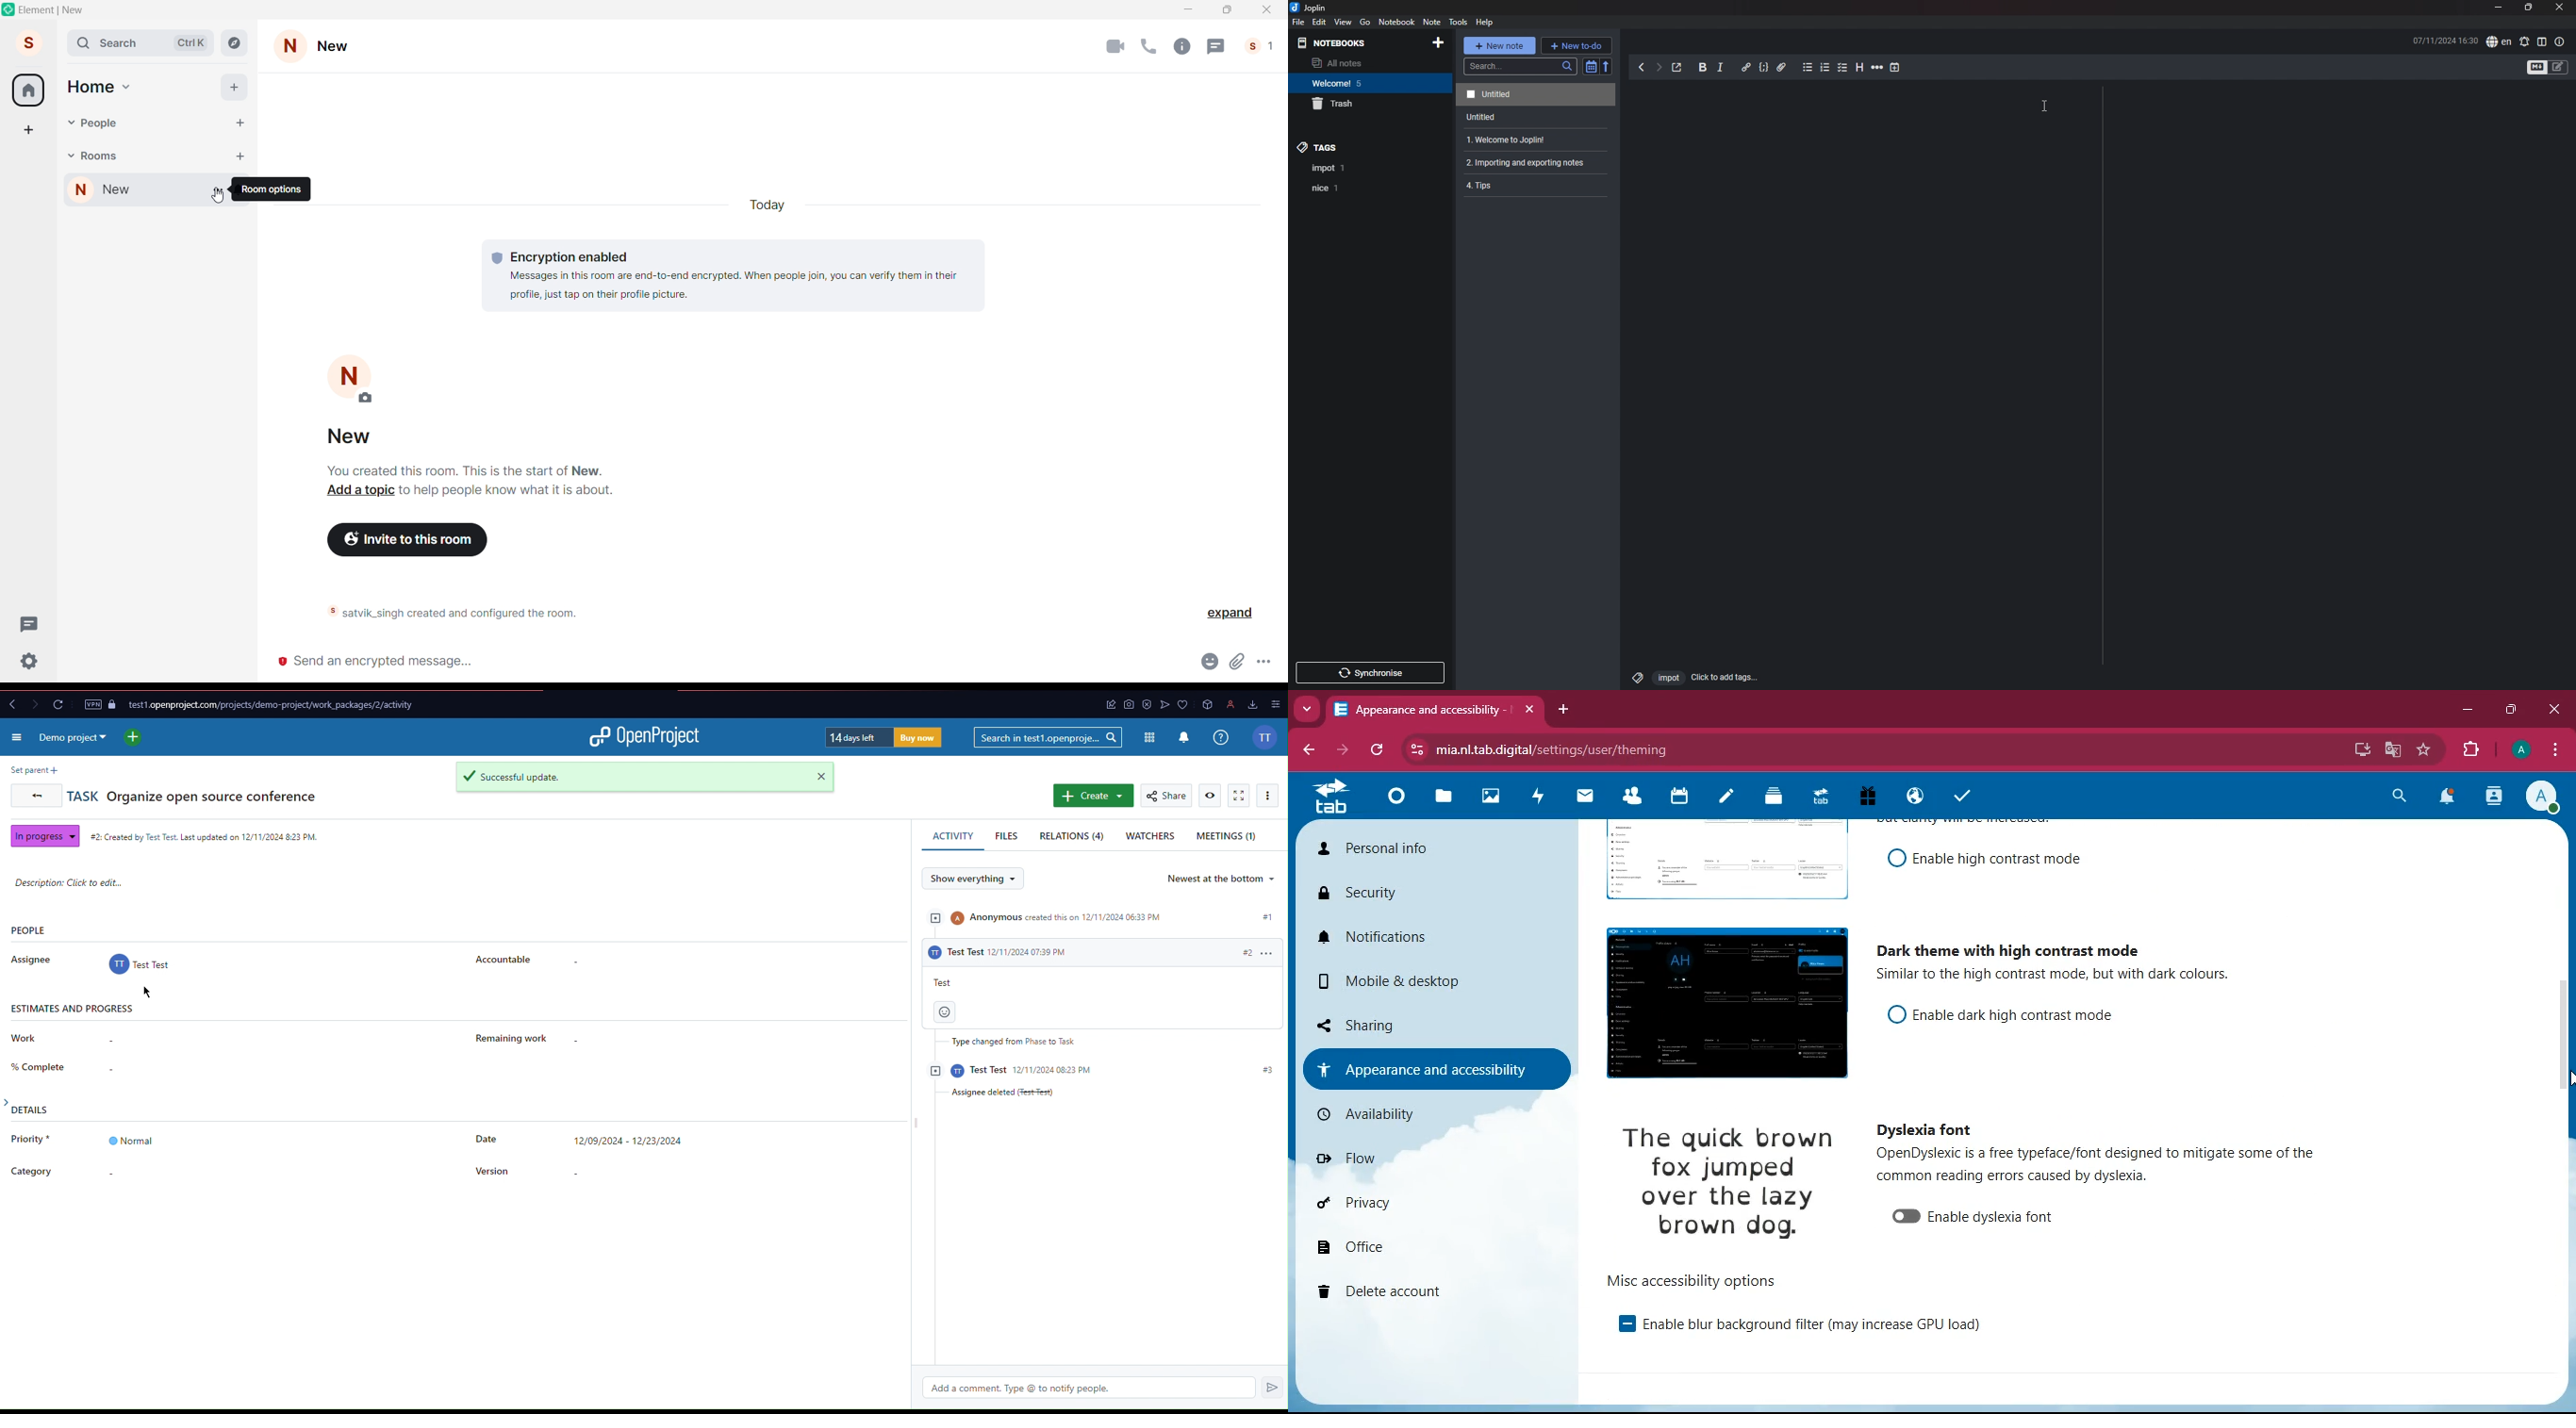 The image size is (2576, 1428). I want to click on forward, so click(1658, 69).